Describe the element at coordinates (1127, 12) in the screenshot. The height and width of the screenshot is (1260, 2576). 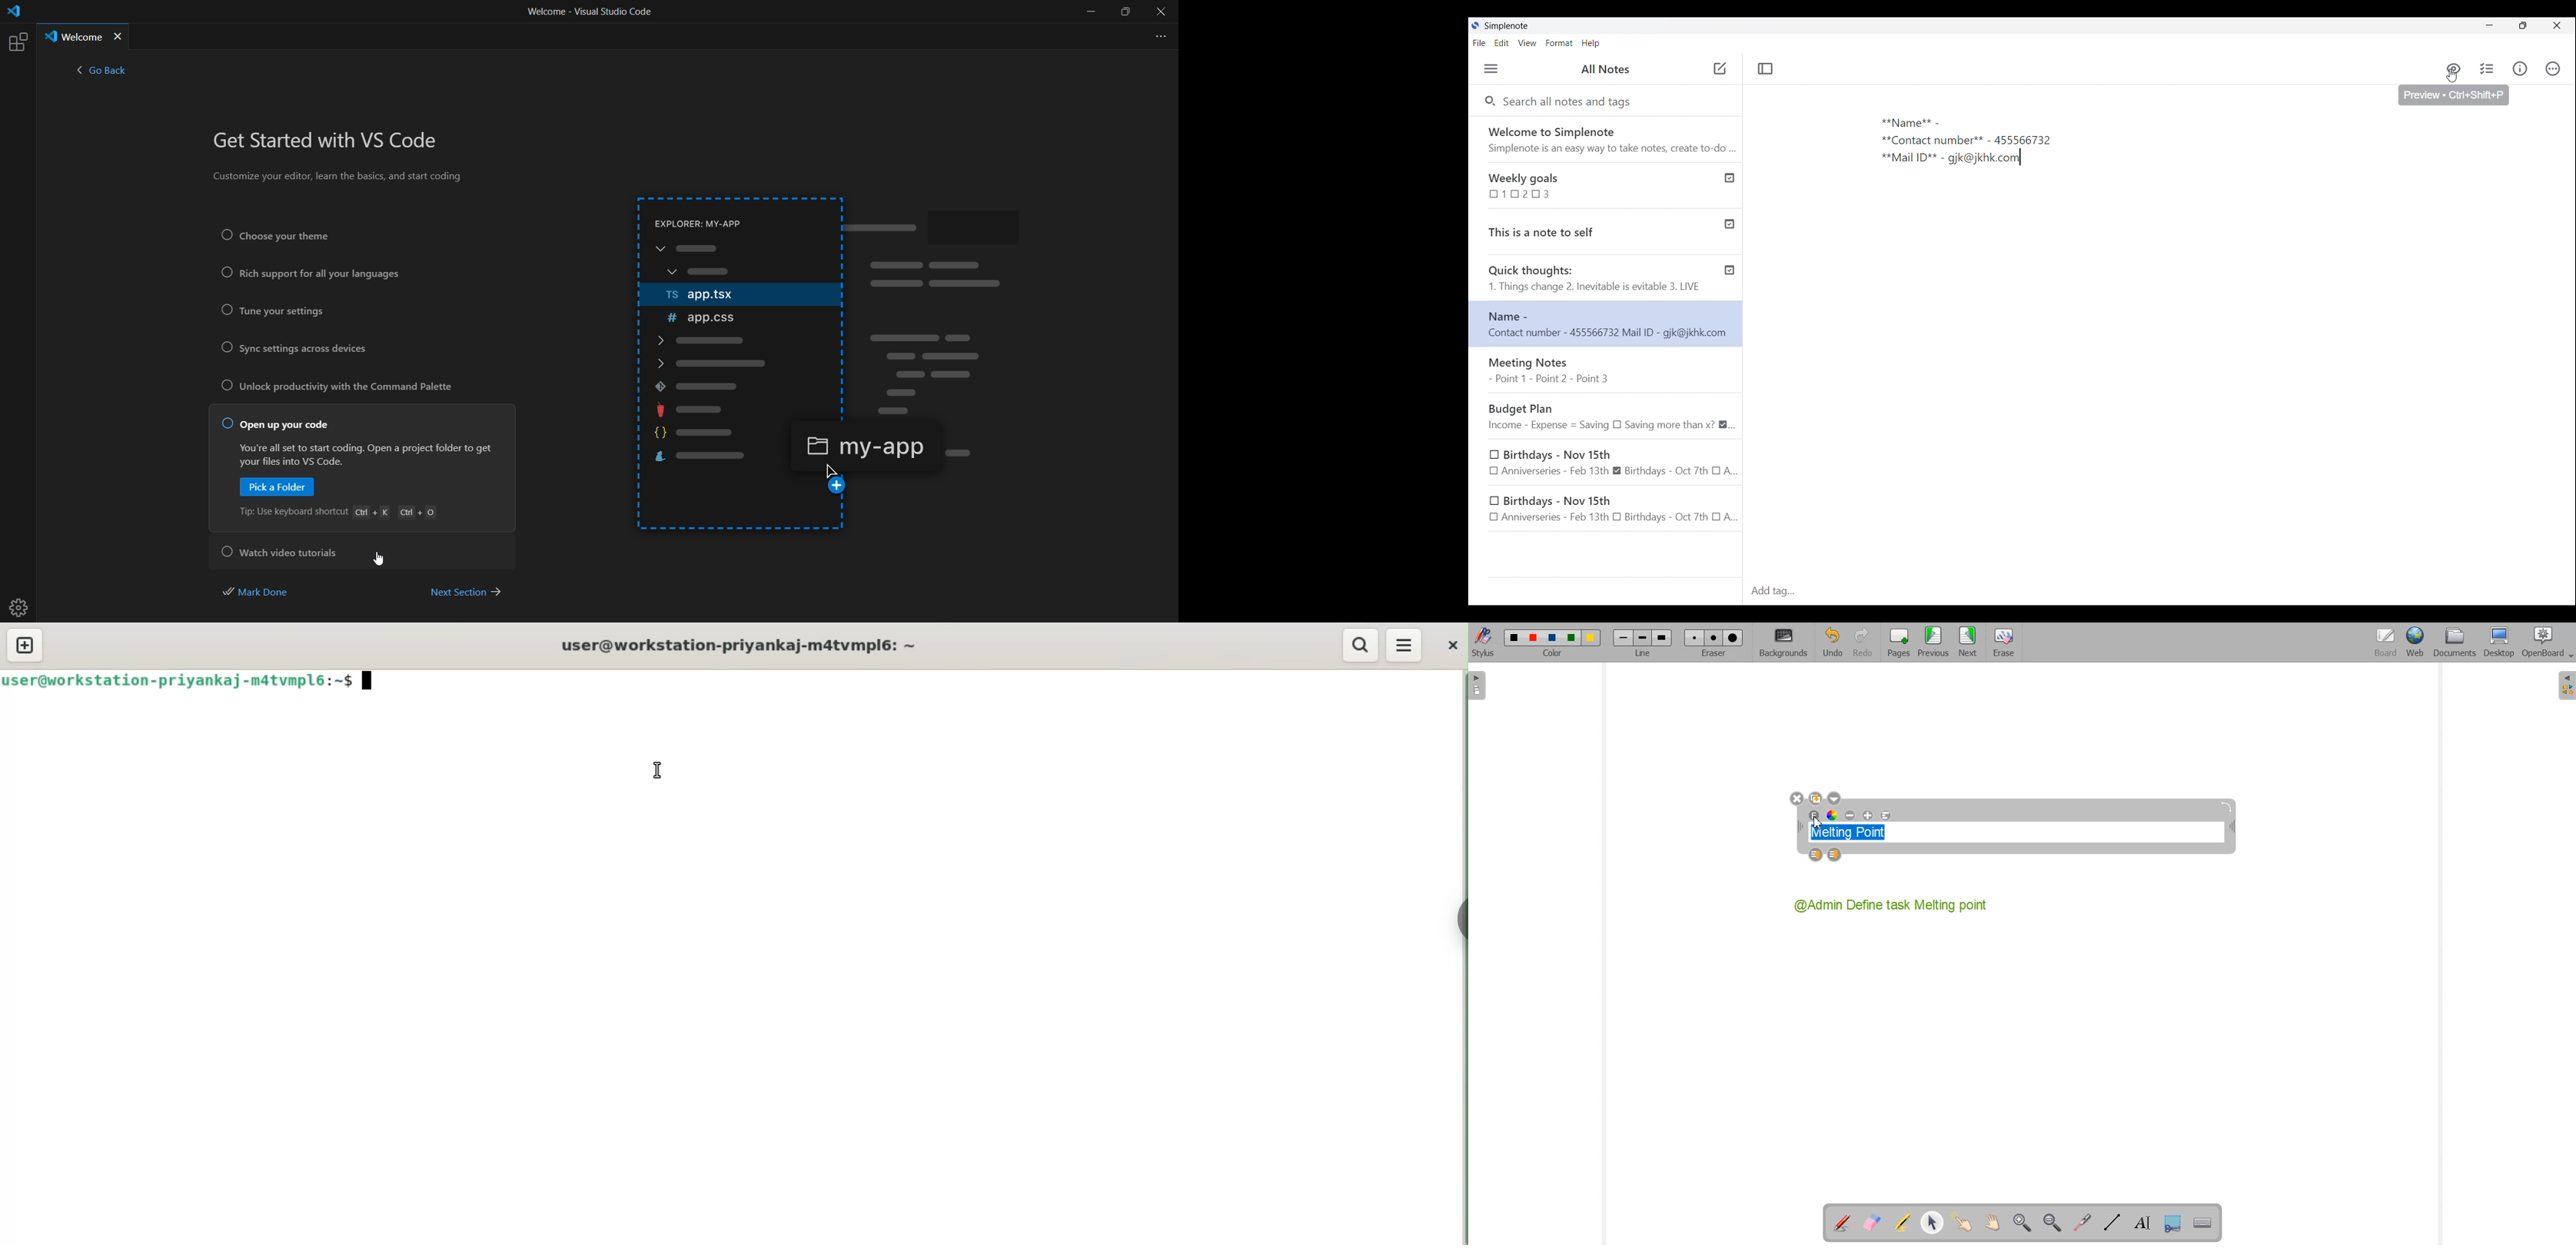
I see `maximize` at that location.